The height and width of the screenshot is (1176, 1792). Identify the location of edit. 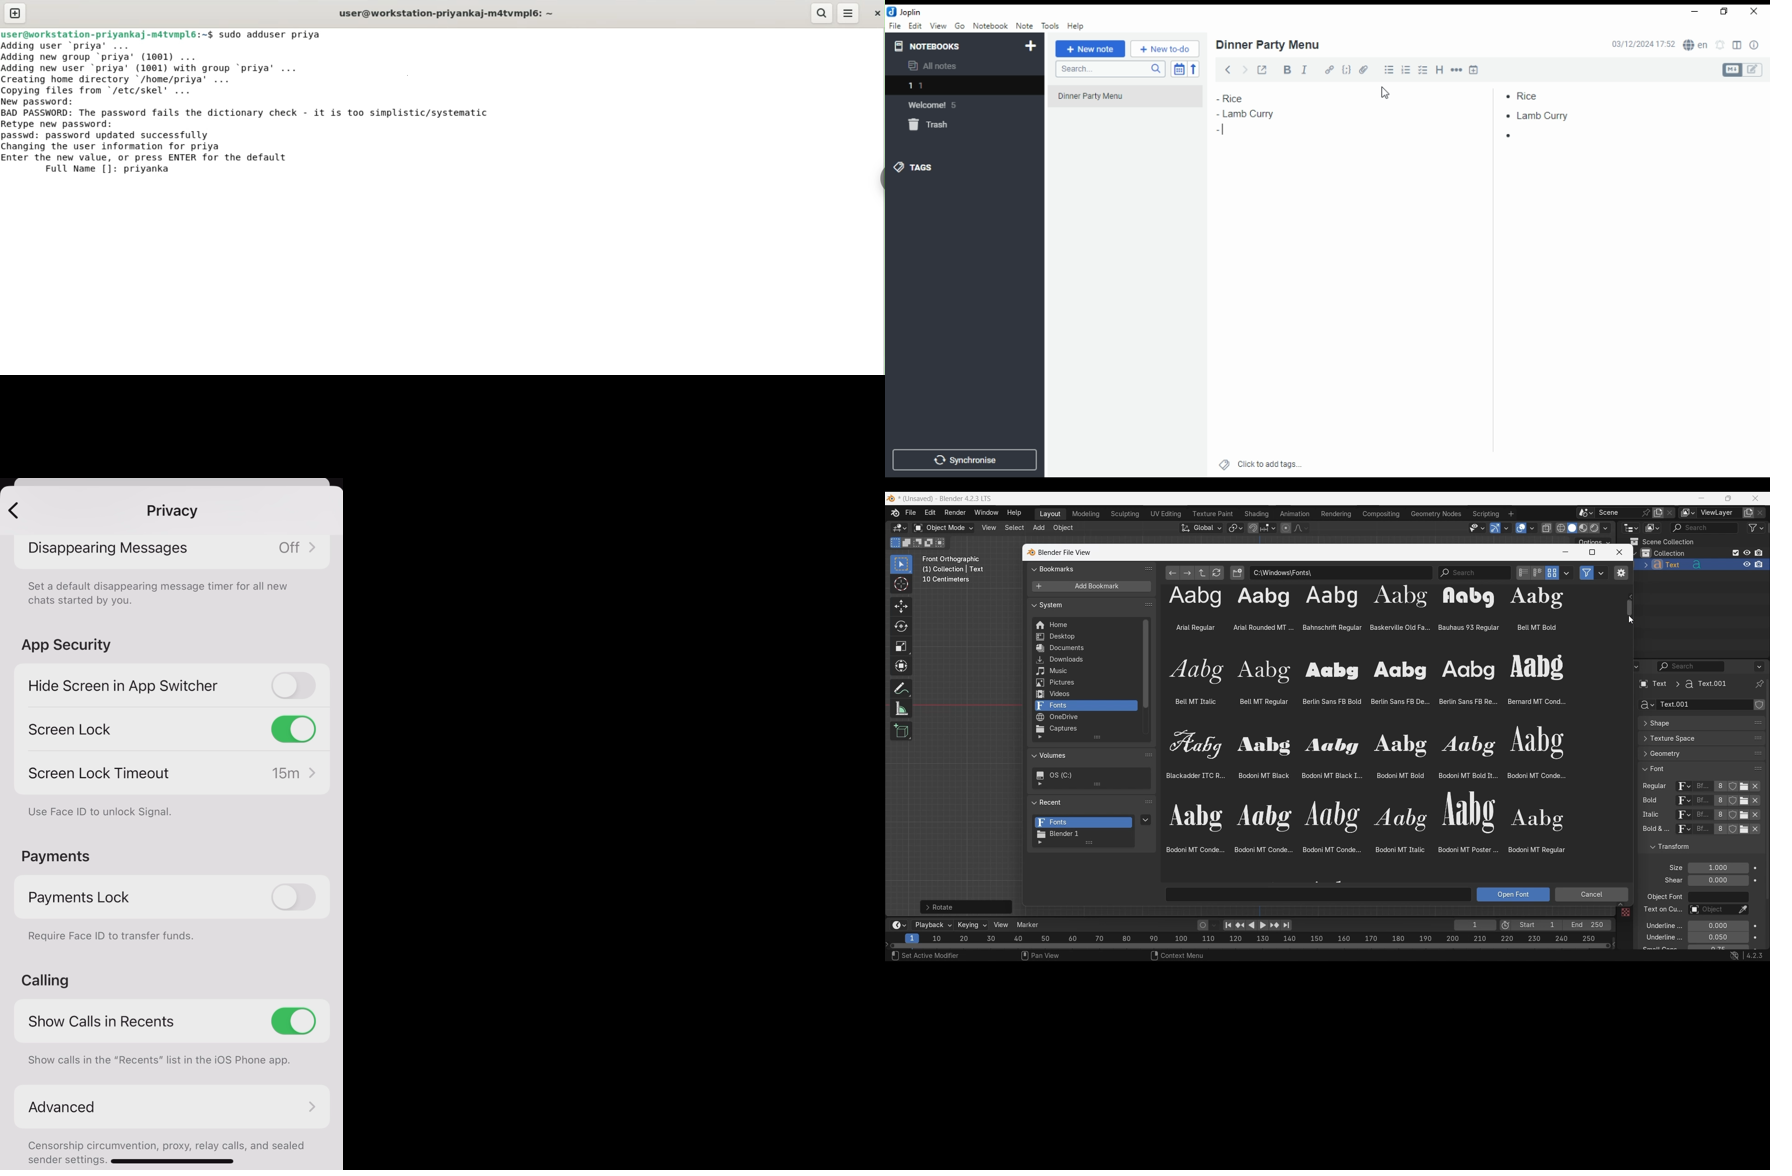
(1754, 70).